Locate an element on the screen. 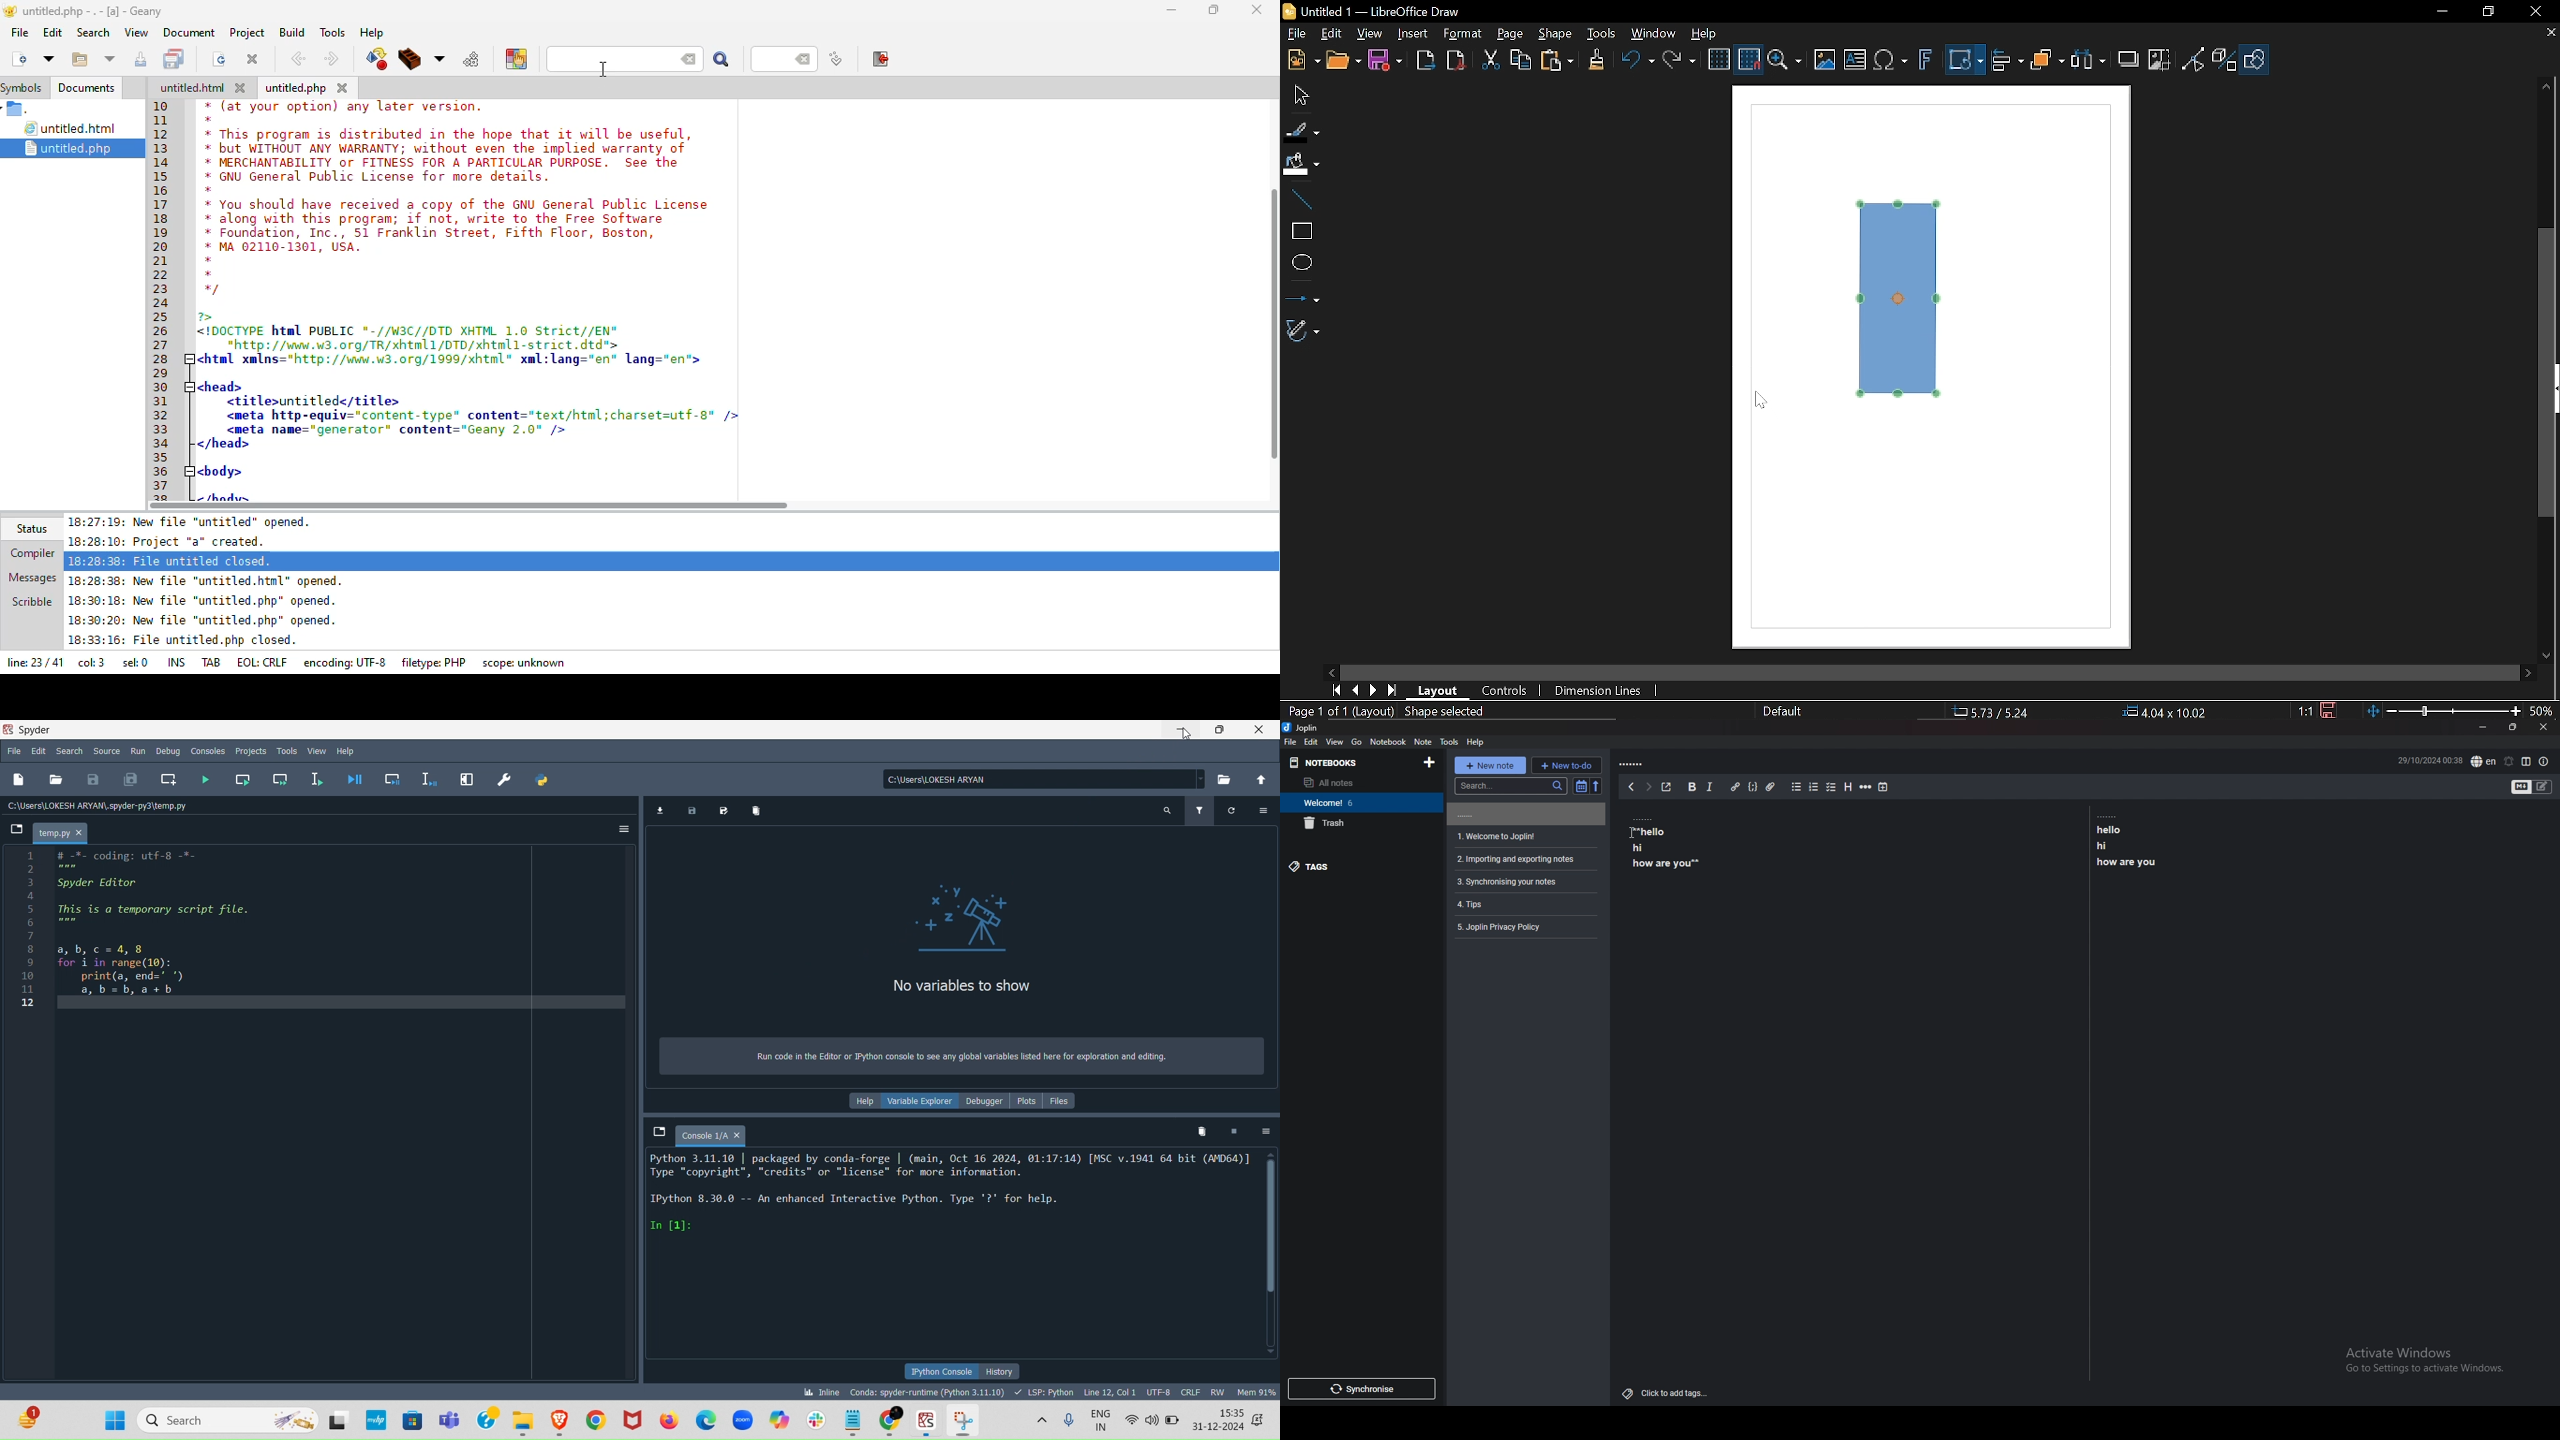  First page is located at coordinates (1333, 691).